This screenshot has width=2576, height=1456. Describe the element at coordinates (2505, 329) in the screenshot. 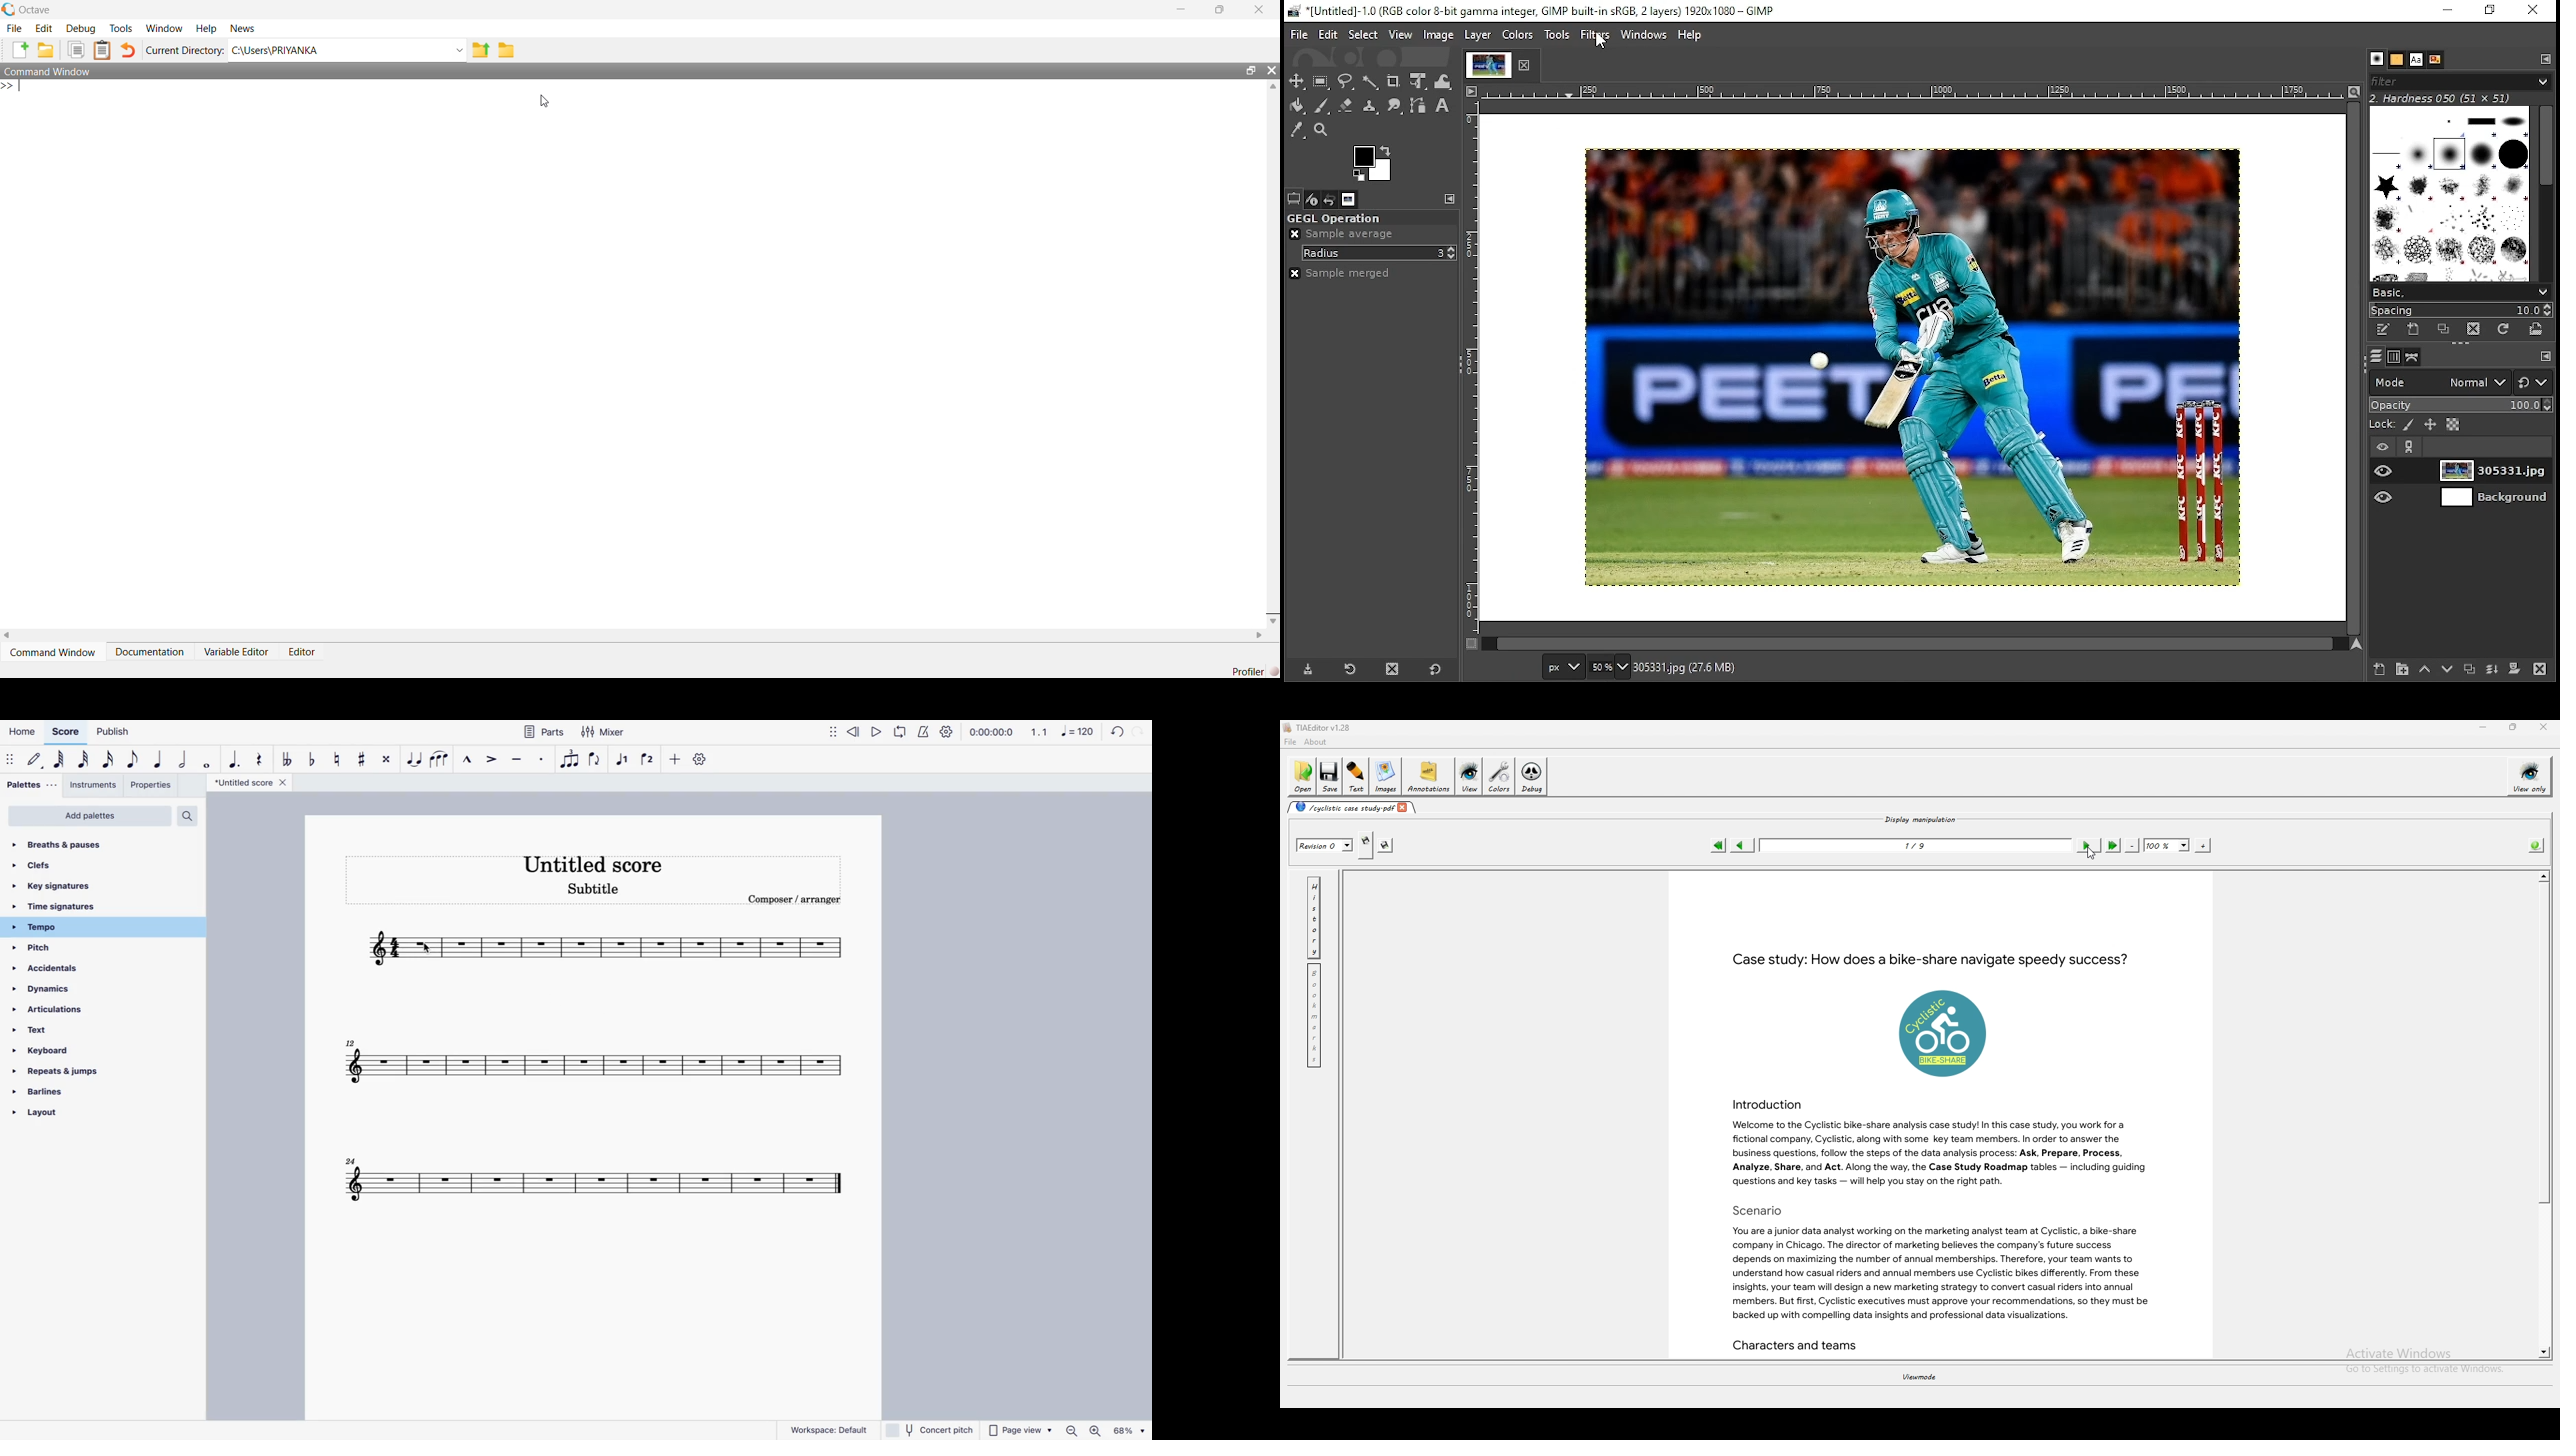

I see `refresh brushes` at that location.